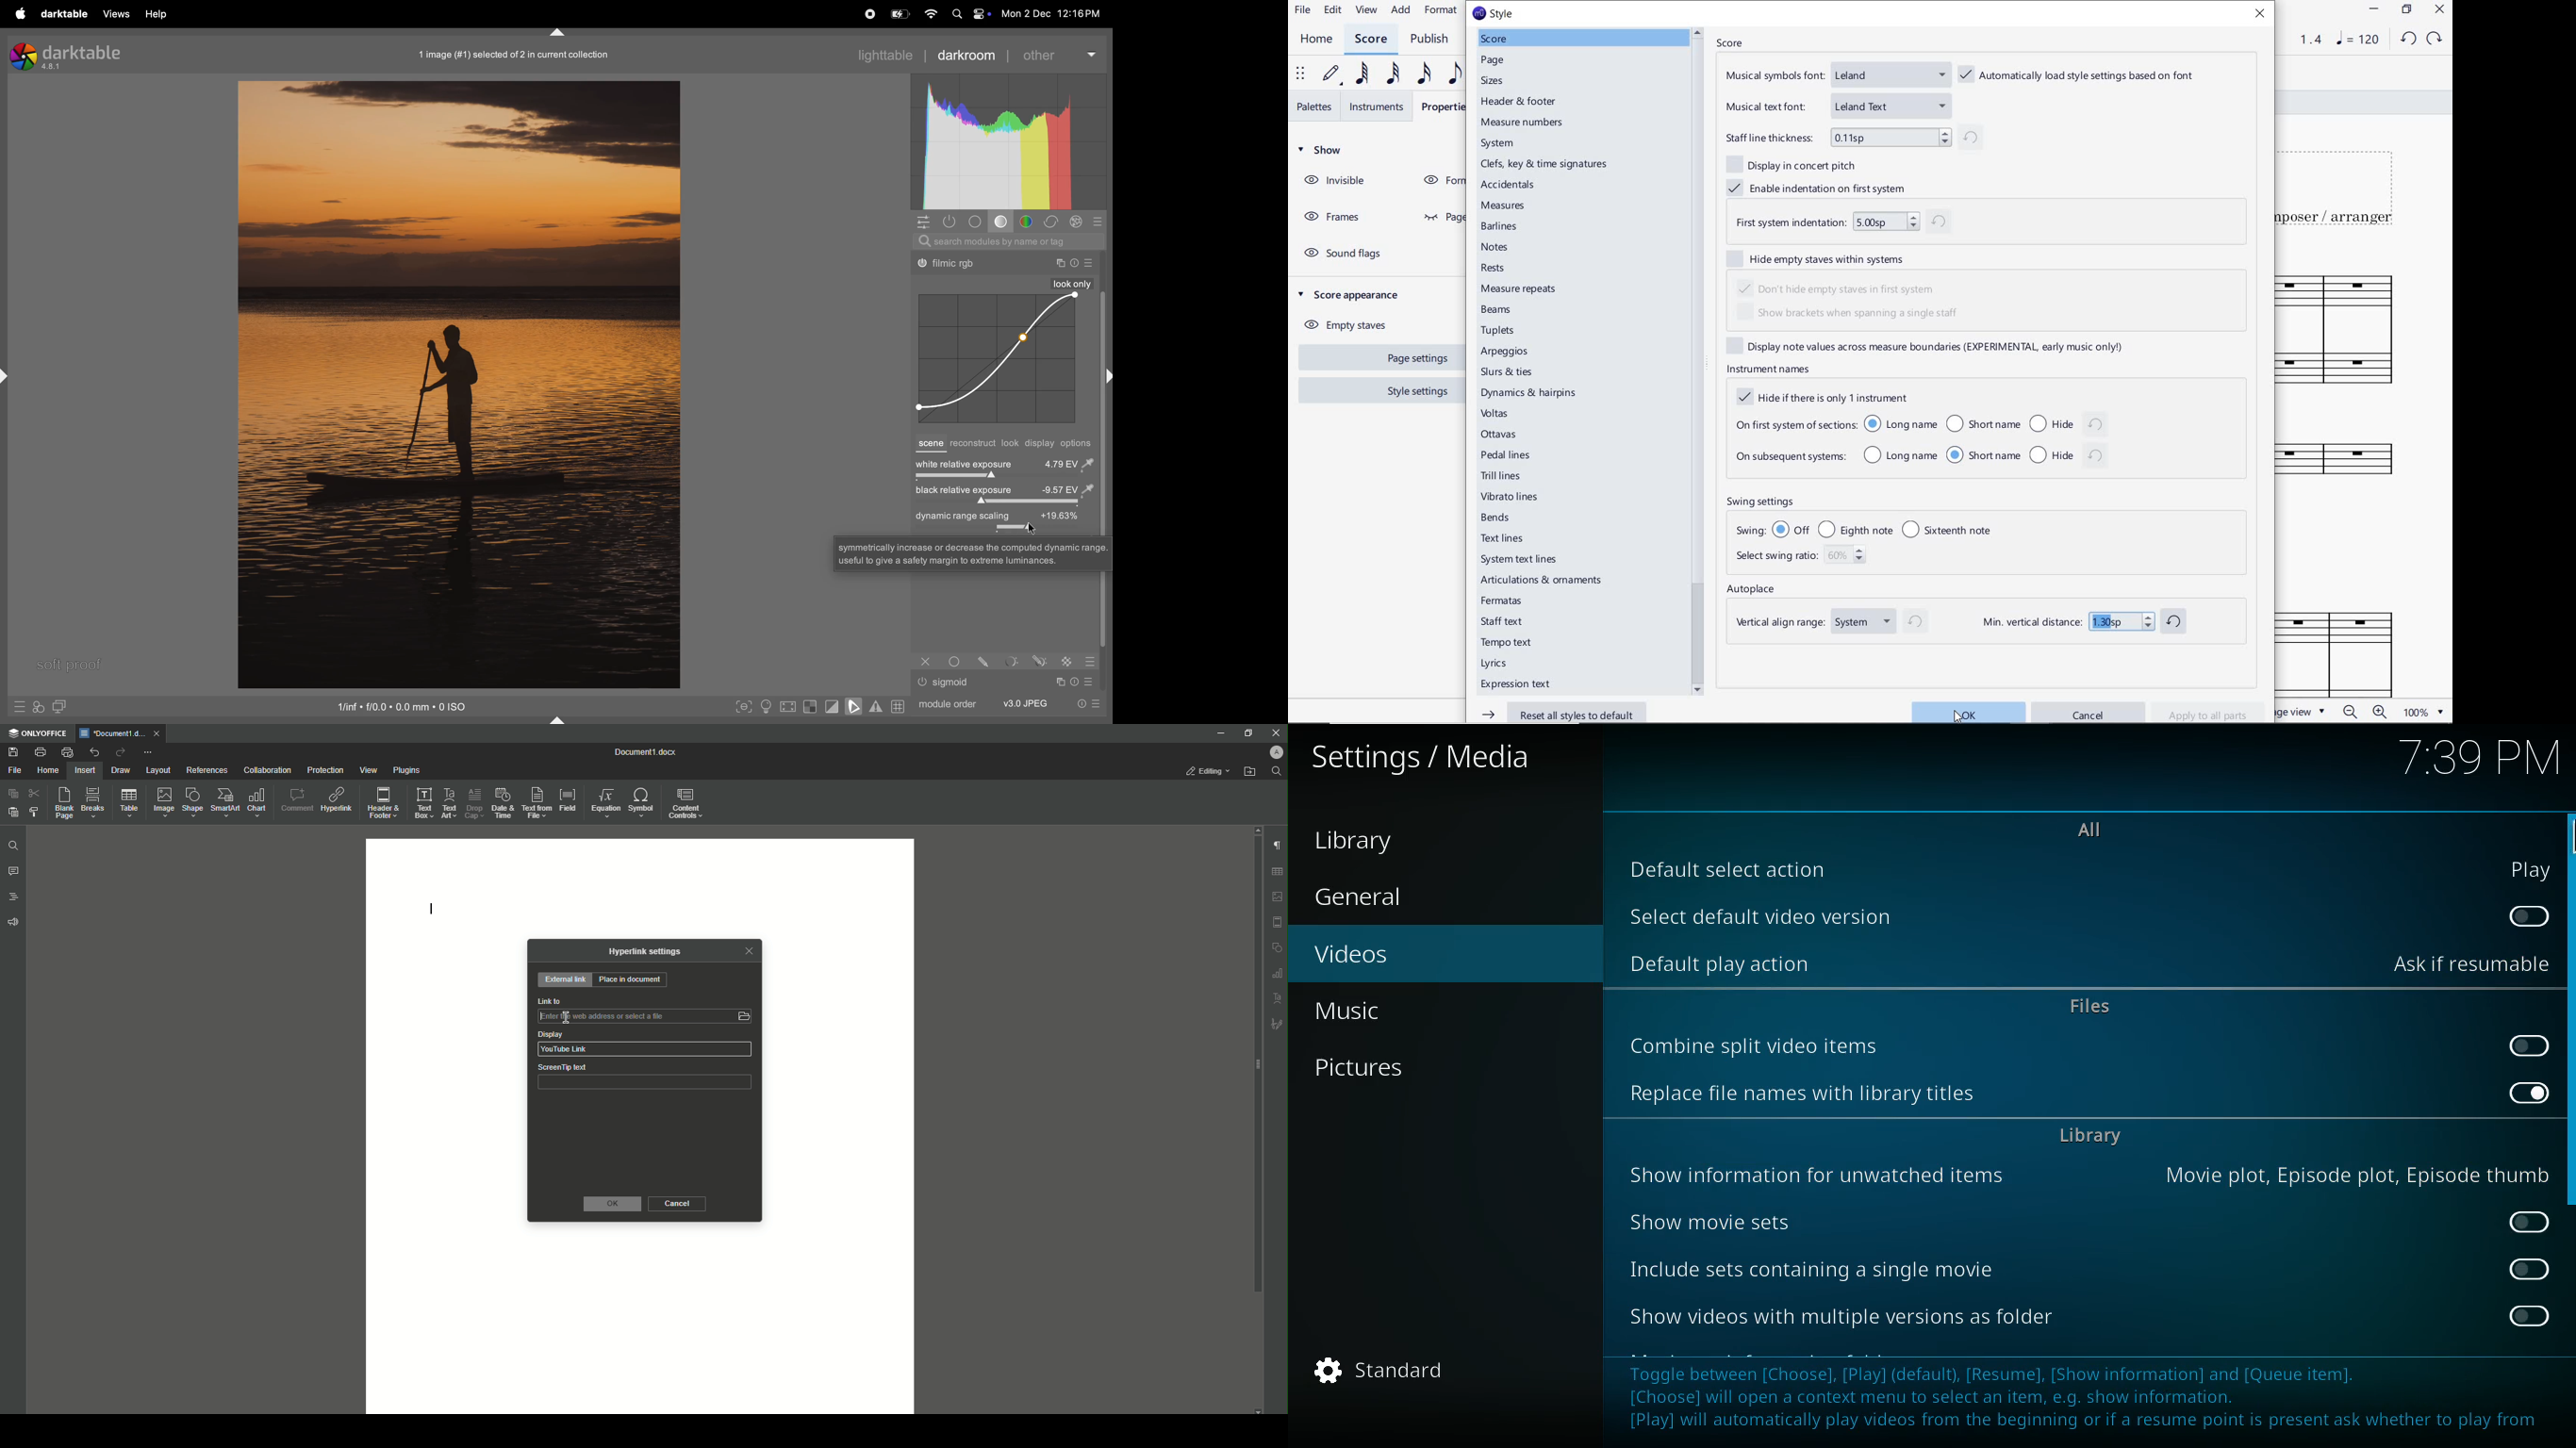 The image size is (2576, 1456). What do you see at coordinates (789, 707) in the screenshot?
I see `toggle high quality processing` at bounding box center [789, 707].